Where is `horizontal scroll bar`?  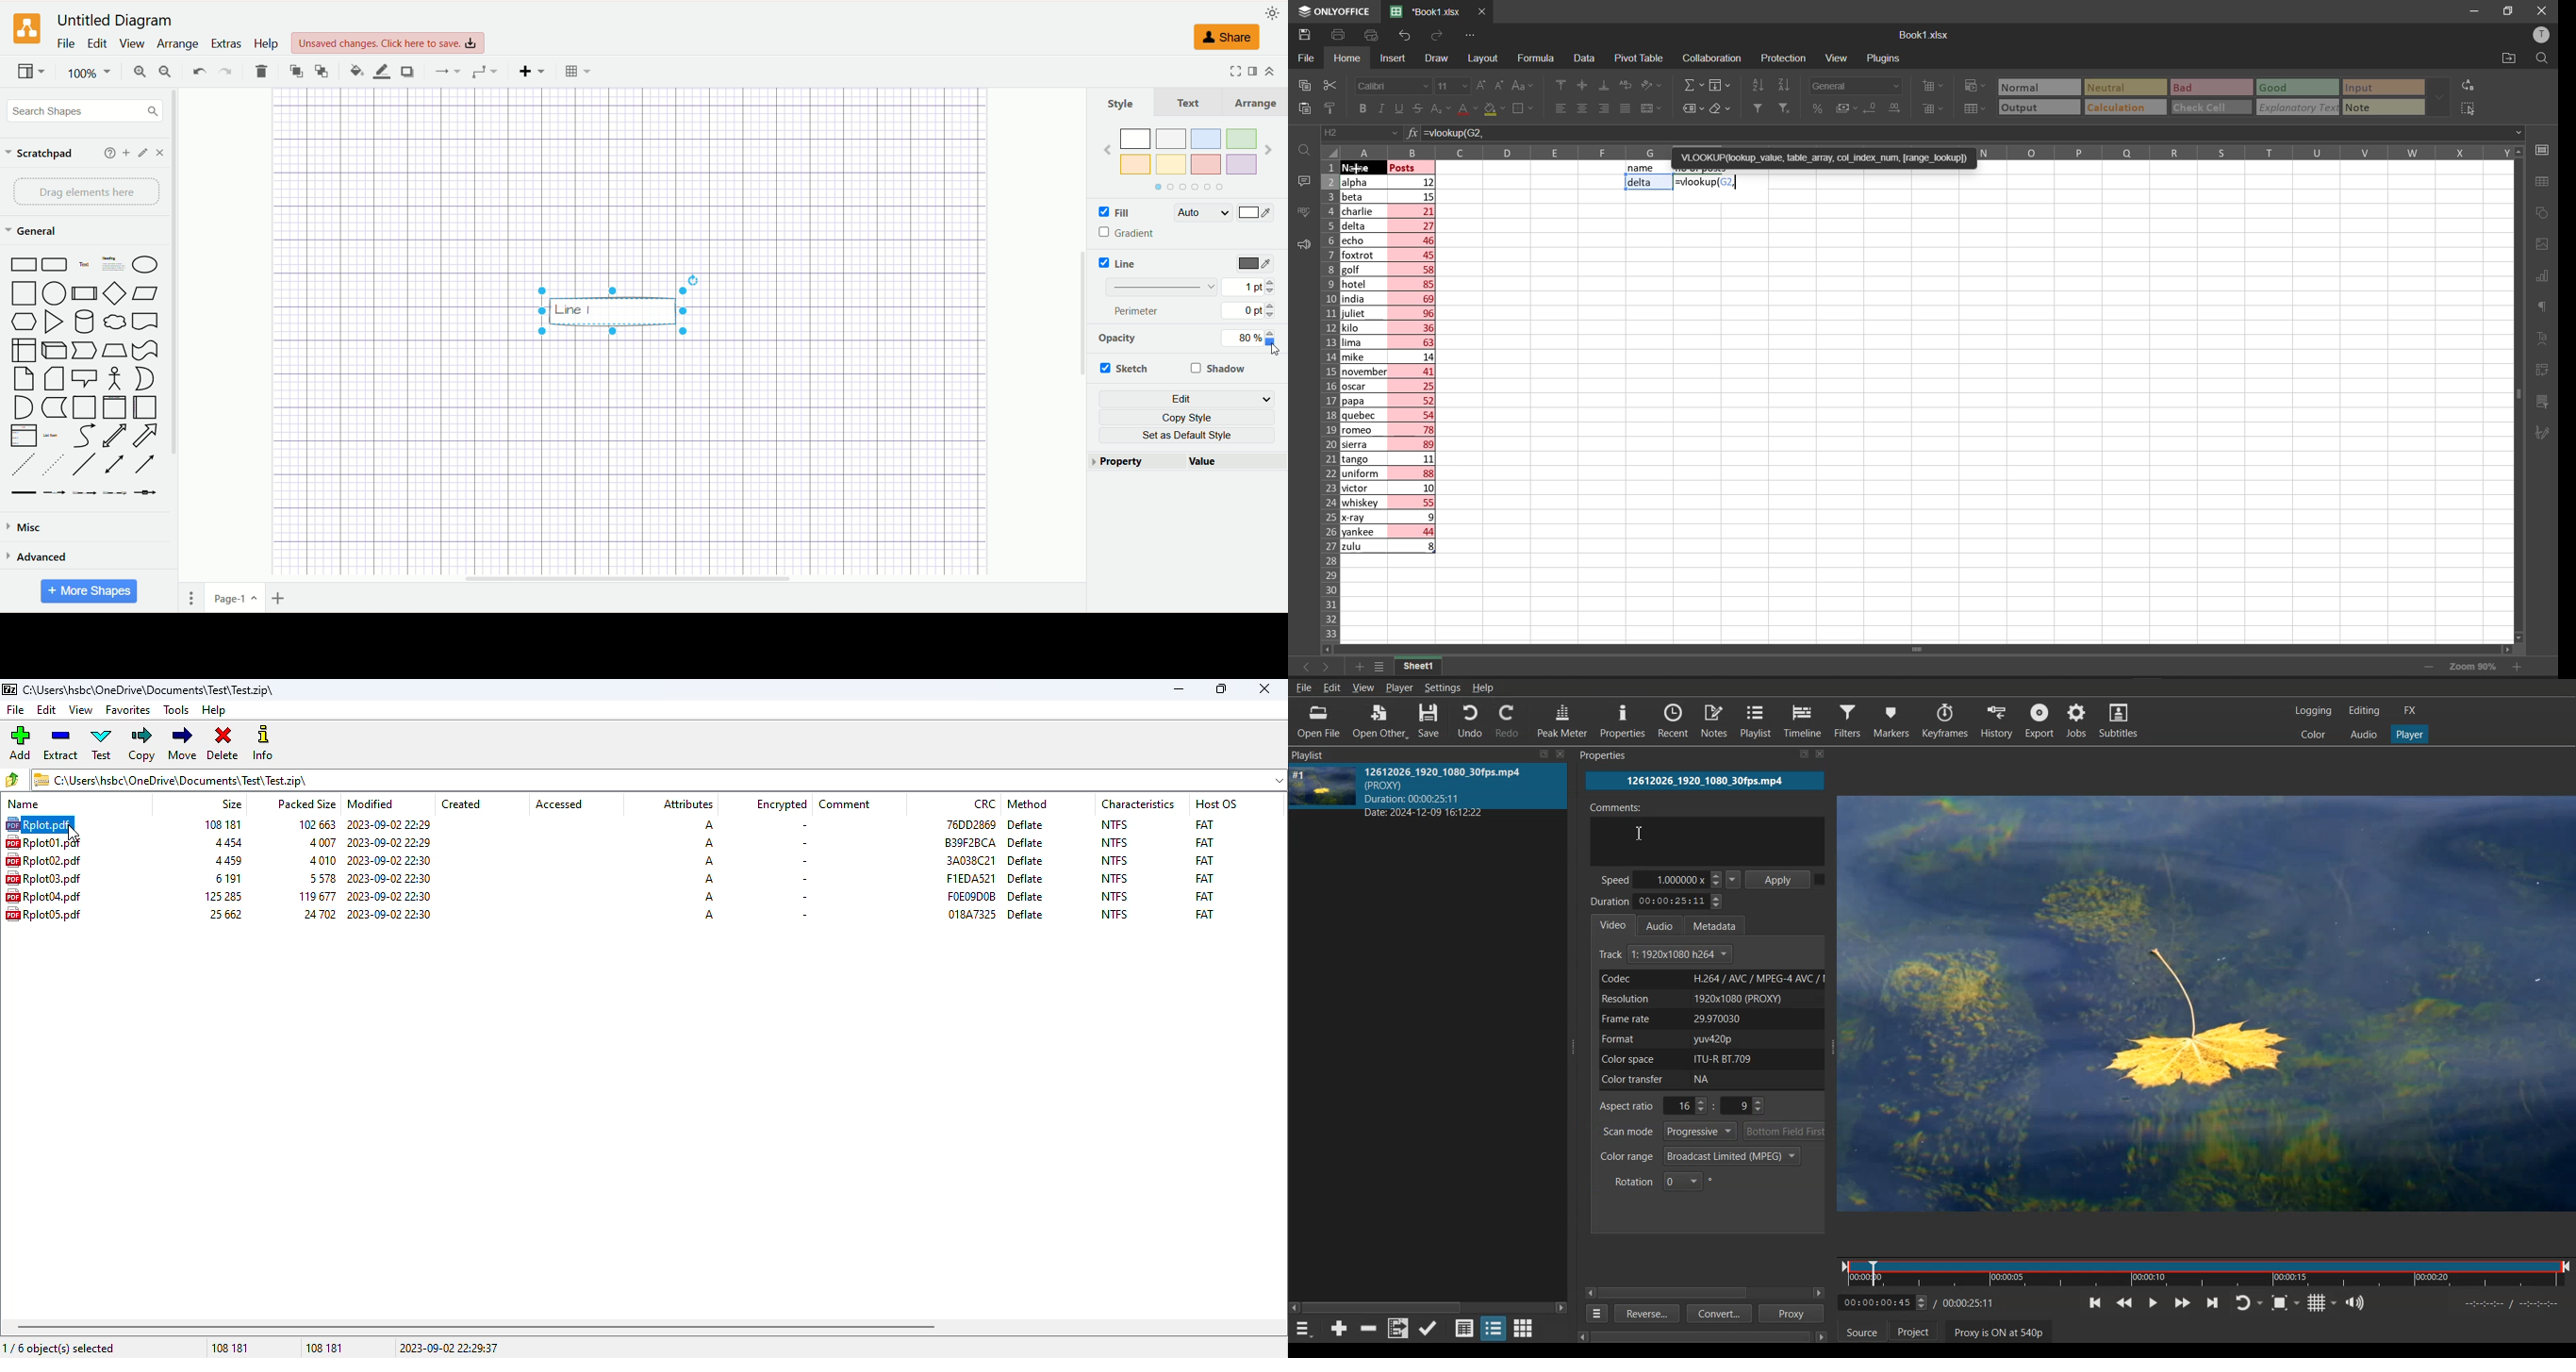 horizontal scroll bar is located at coordinates (630, 579).